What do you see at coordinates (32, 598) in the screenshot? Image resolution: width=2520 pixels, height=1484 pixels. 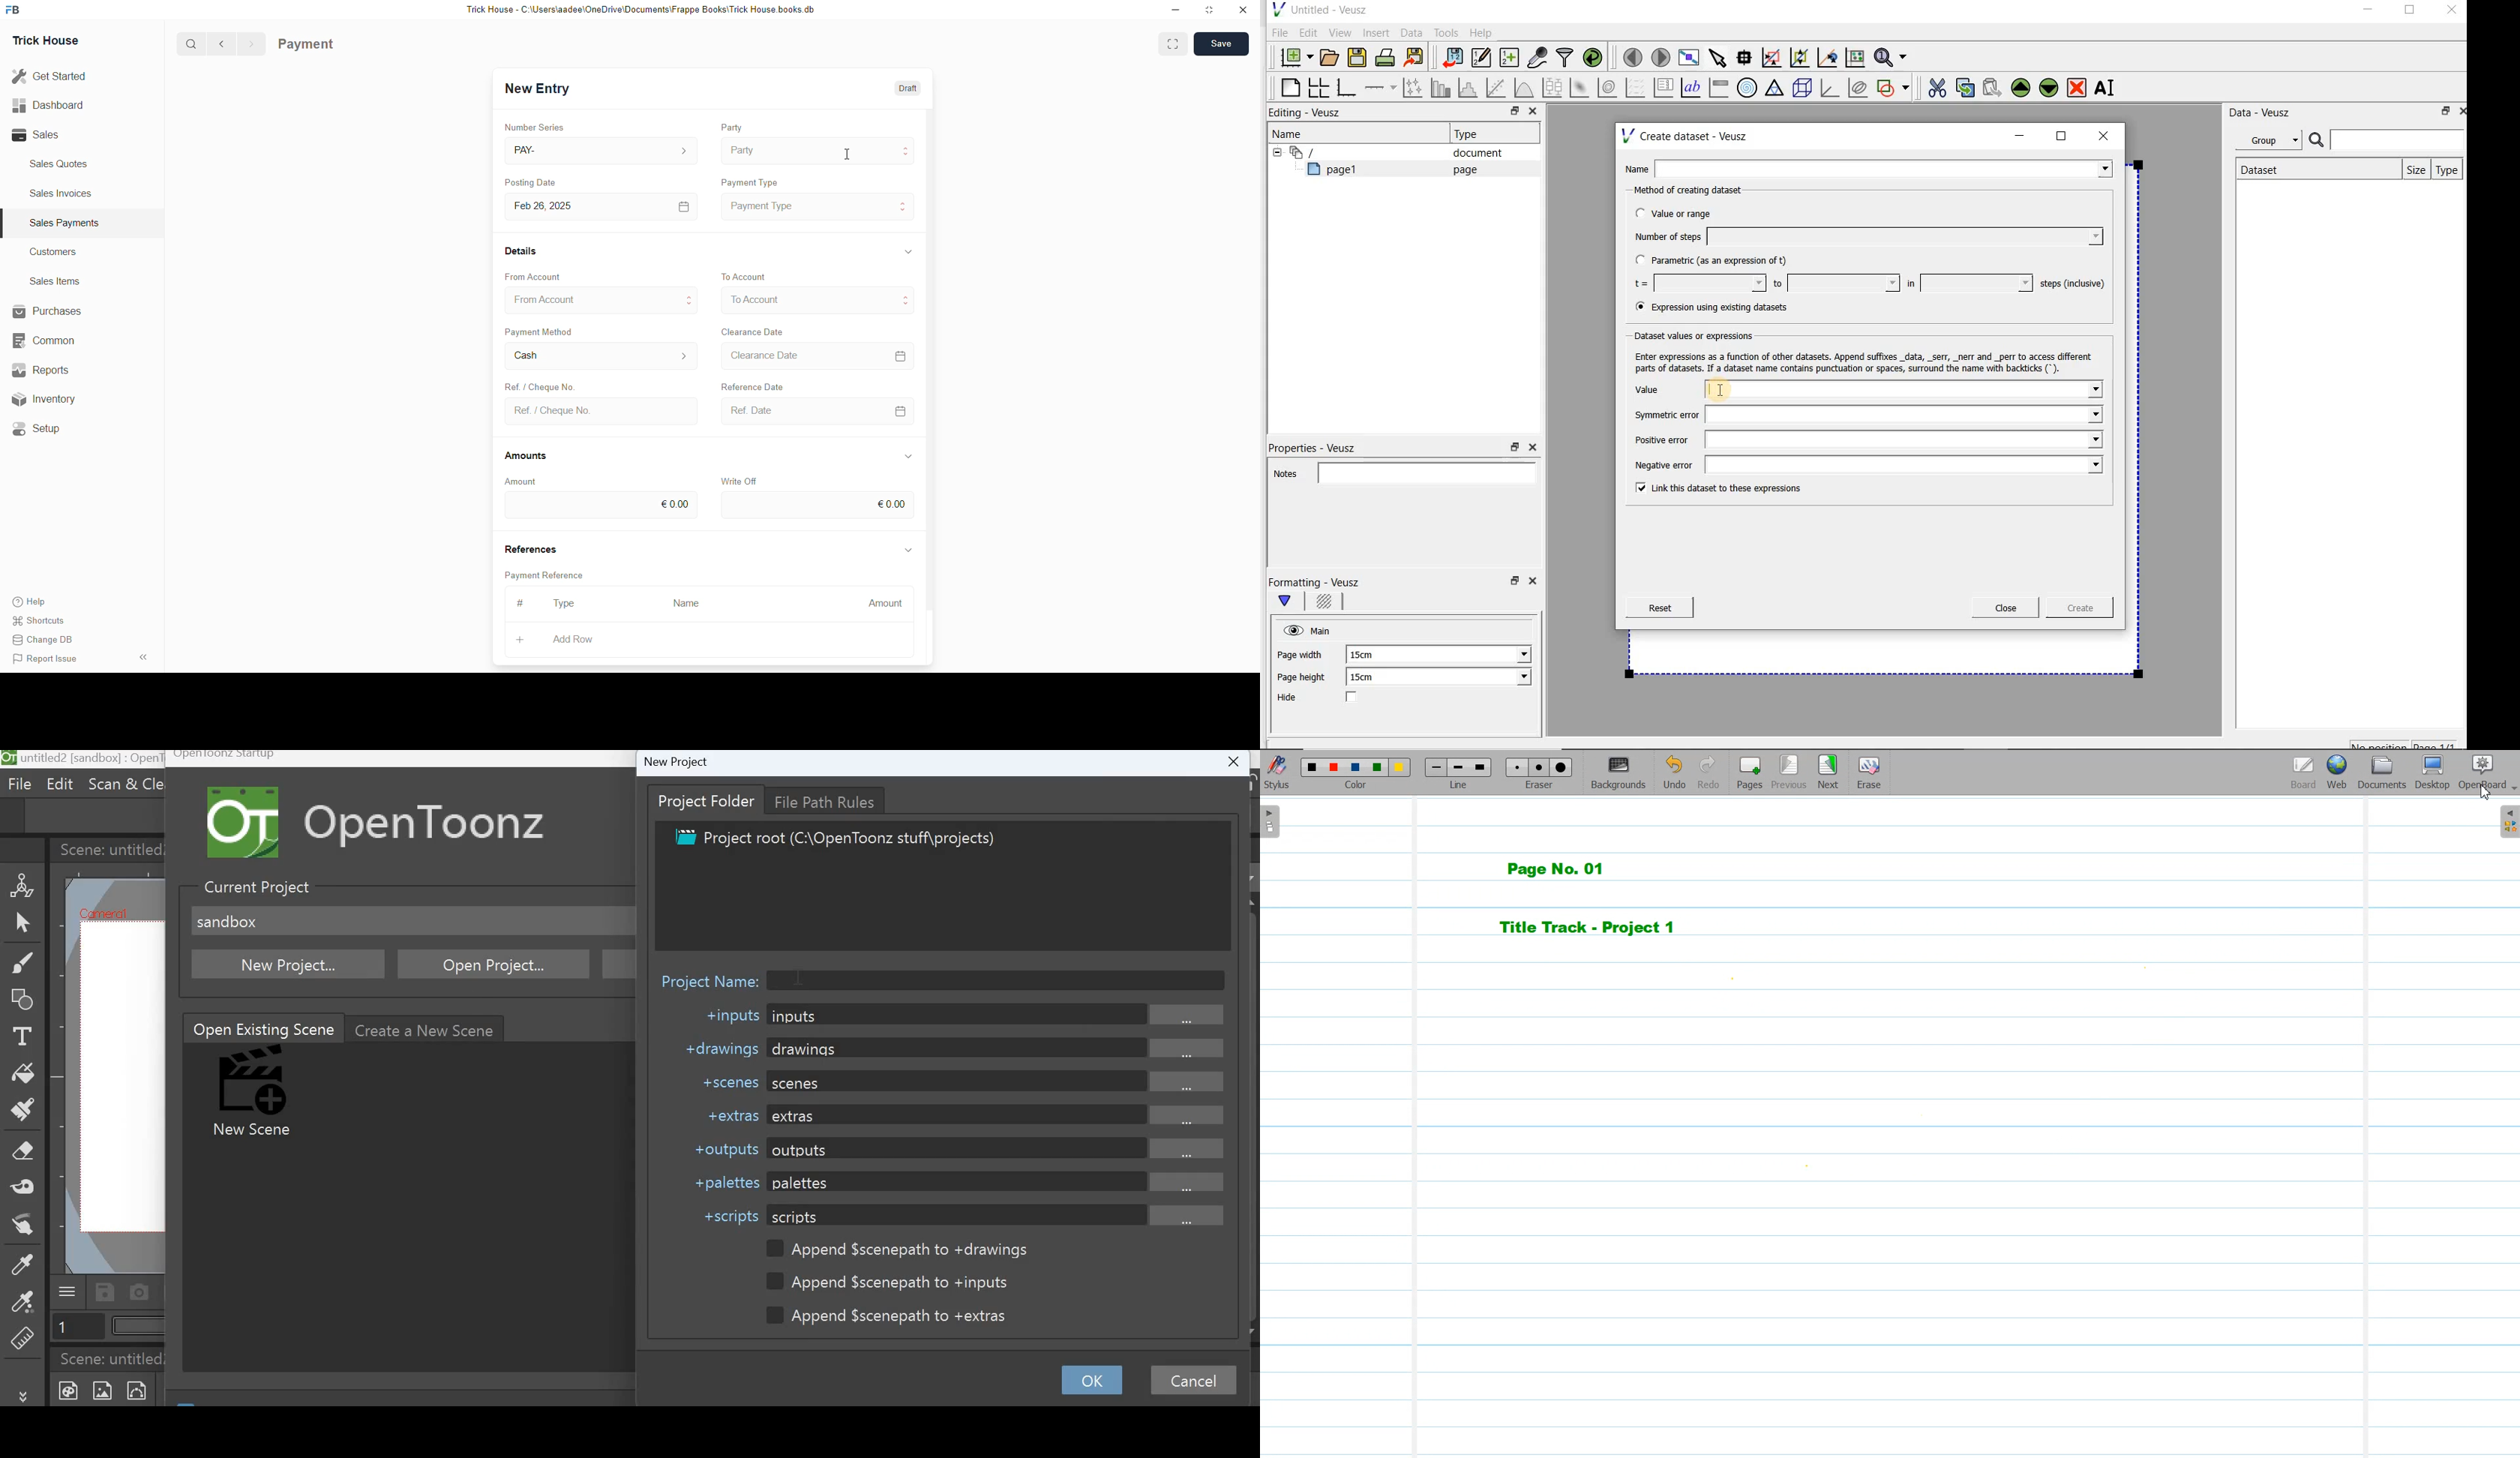 I see `Help` at bounding box center [32, 598].